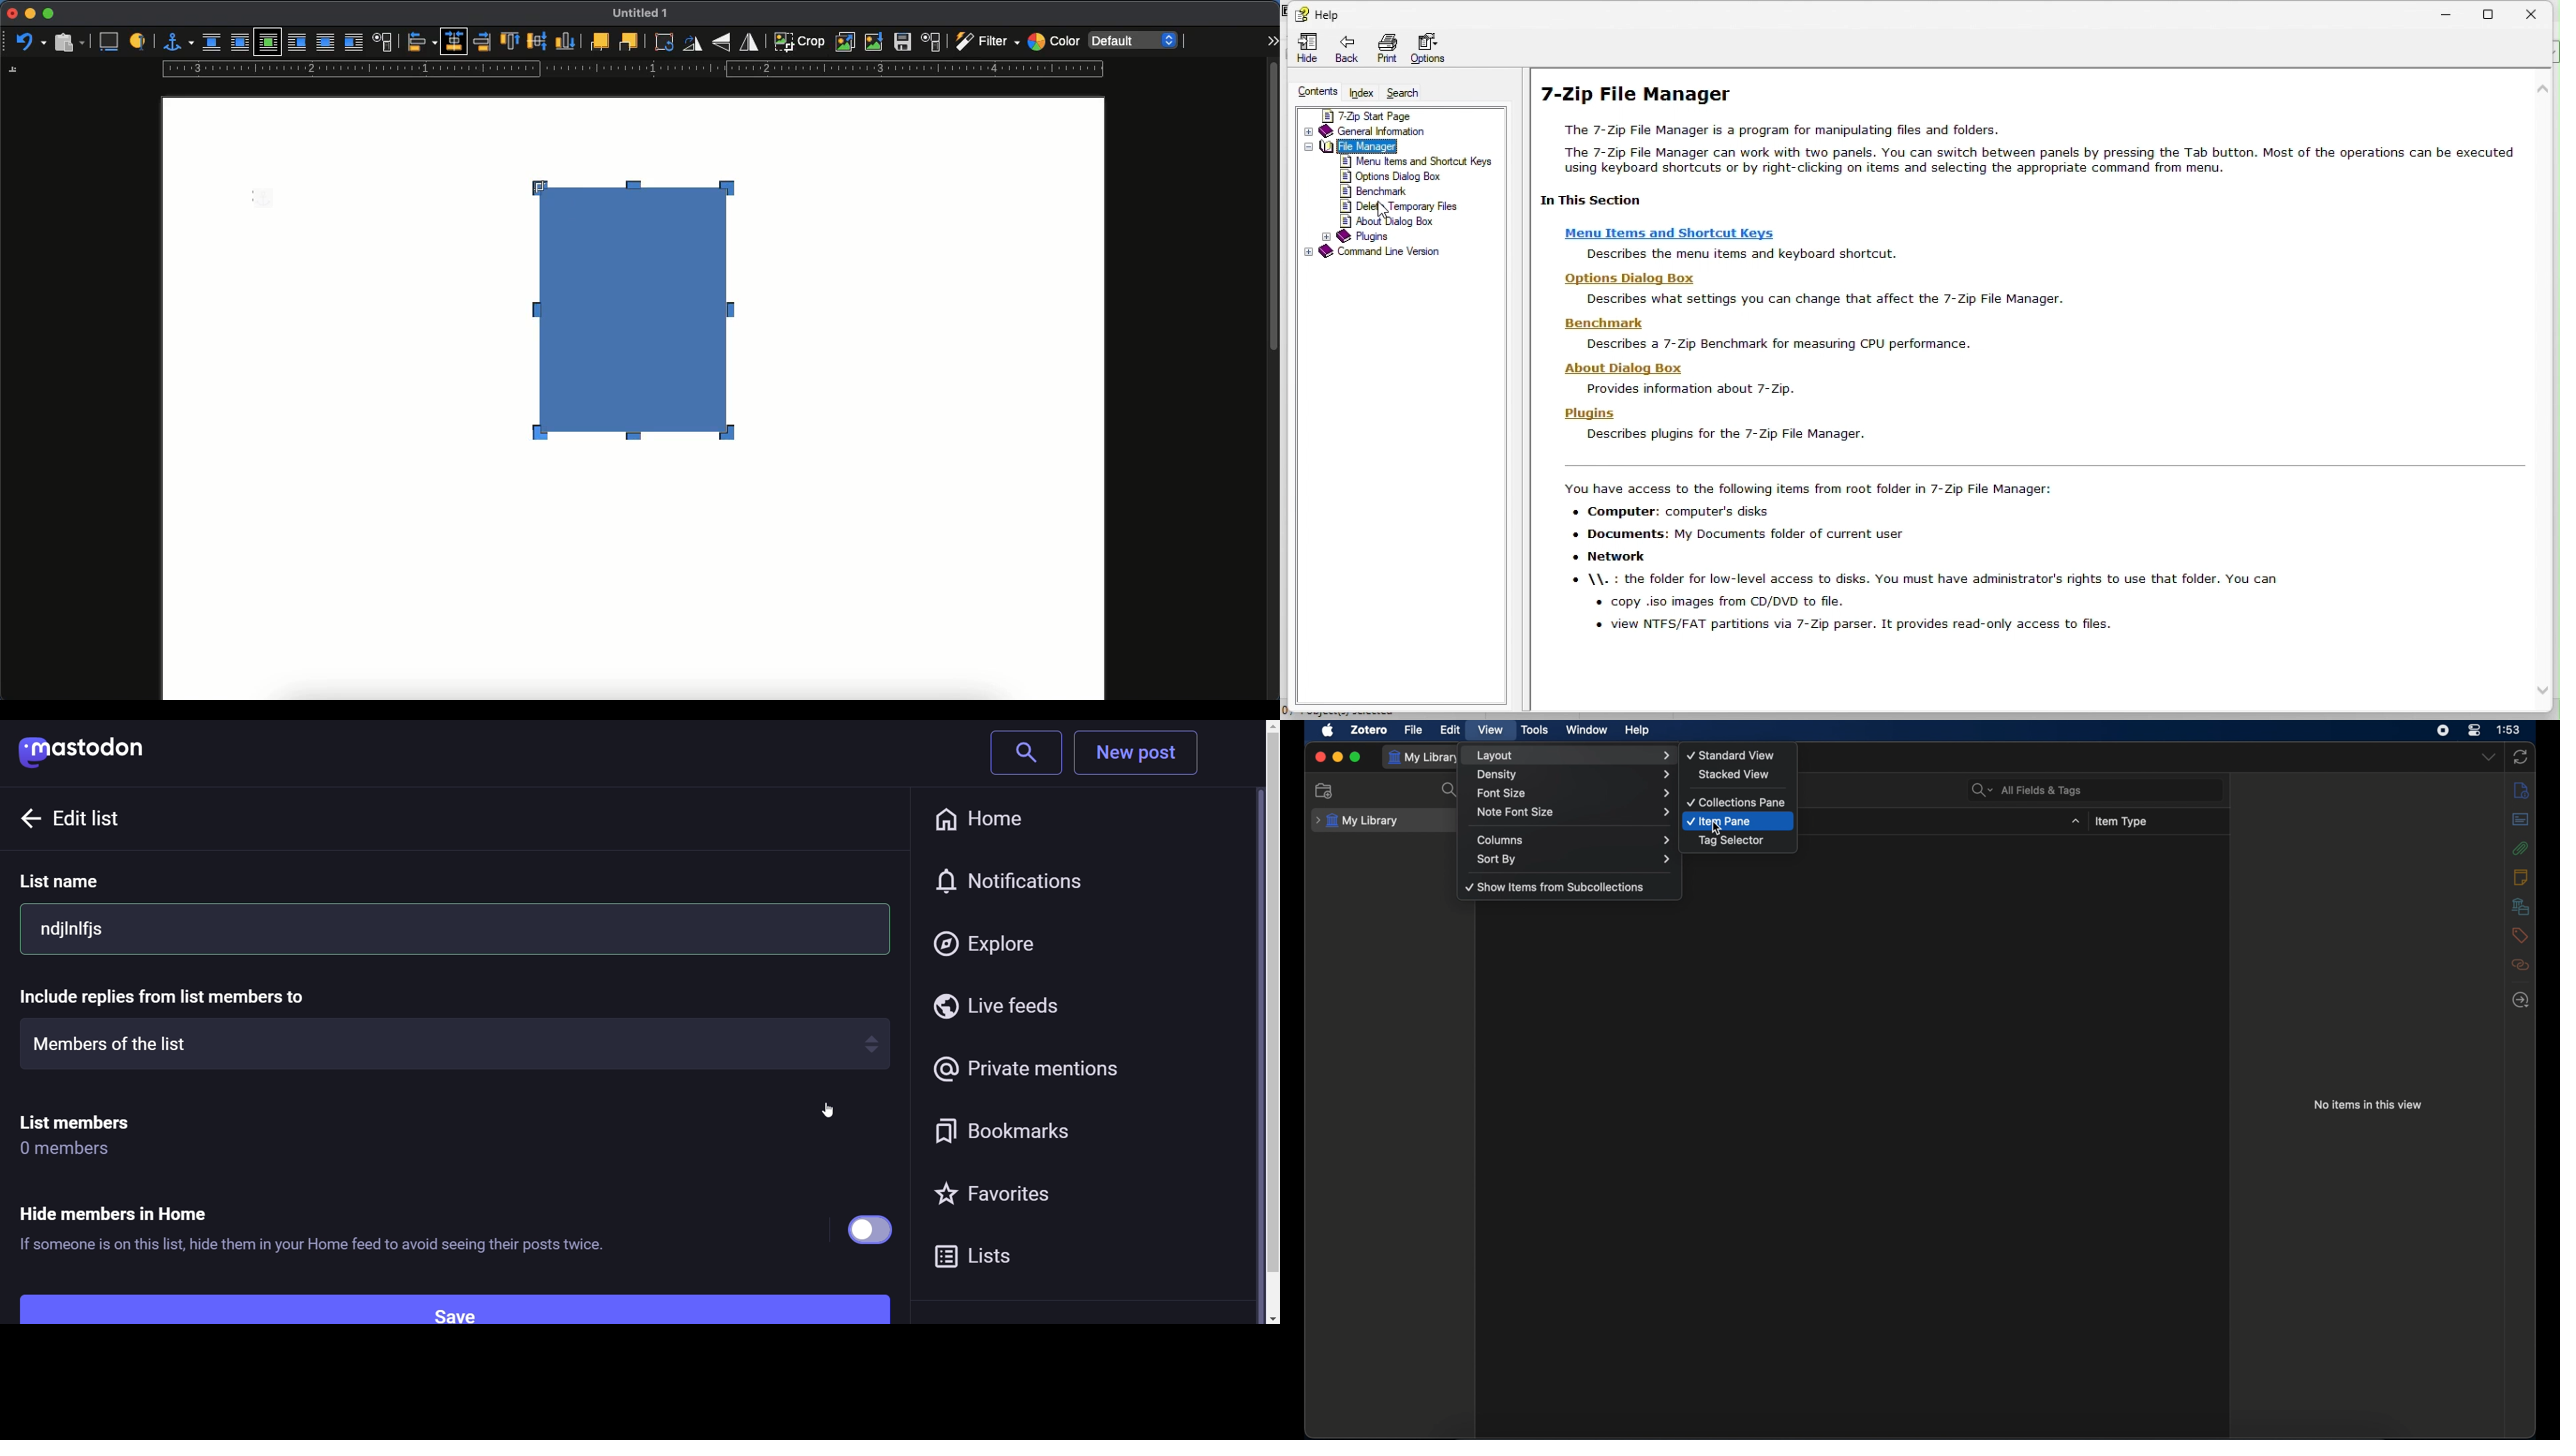  What do you see at coordinates (2521, 1001) in the screenshot?
I see `locate` at bounding box center [2521, 1001].